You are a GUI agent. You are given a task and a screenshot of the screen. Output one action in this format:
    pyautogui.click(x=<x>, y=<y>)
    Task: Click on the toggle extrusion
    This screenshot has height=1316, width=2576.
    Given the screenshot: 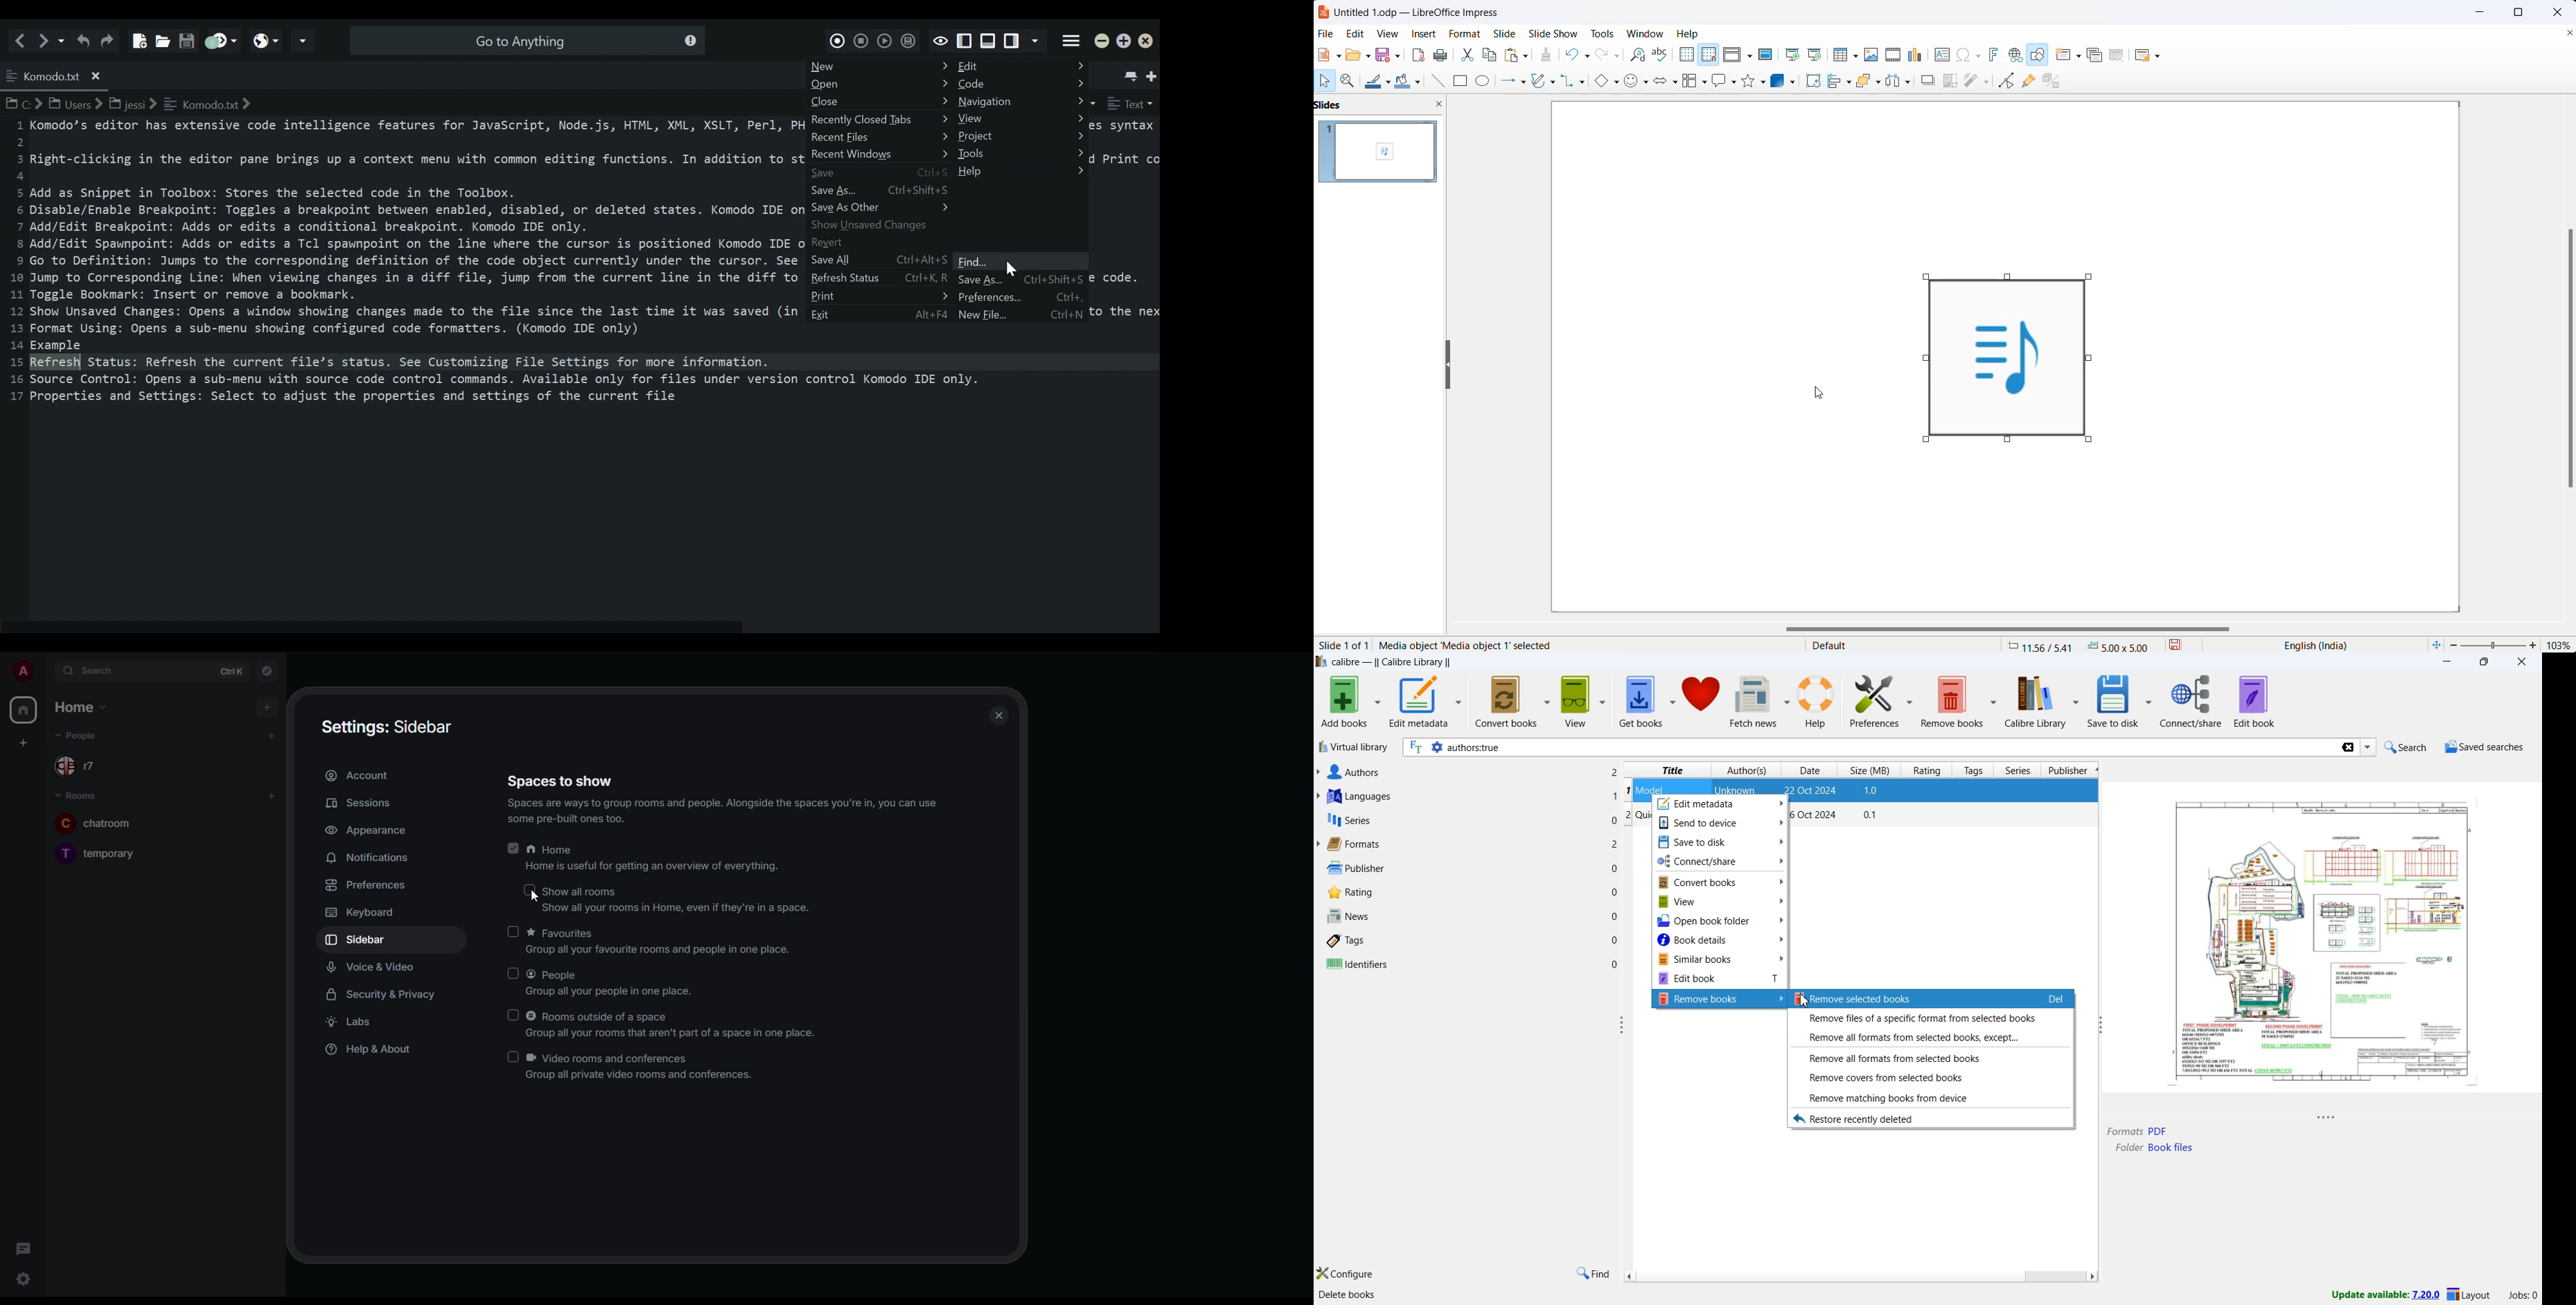 What is the action you would take?
    pyautogui.click(x=2054, y=81)
    